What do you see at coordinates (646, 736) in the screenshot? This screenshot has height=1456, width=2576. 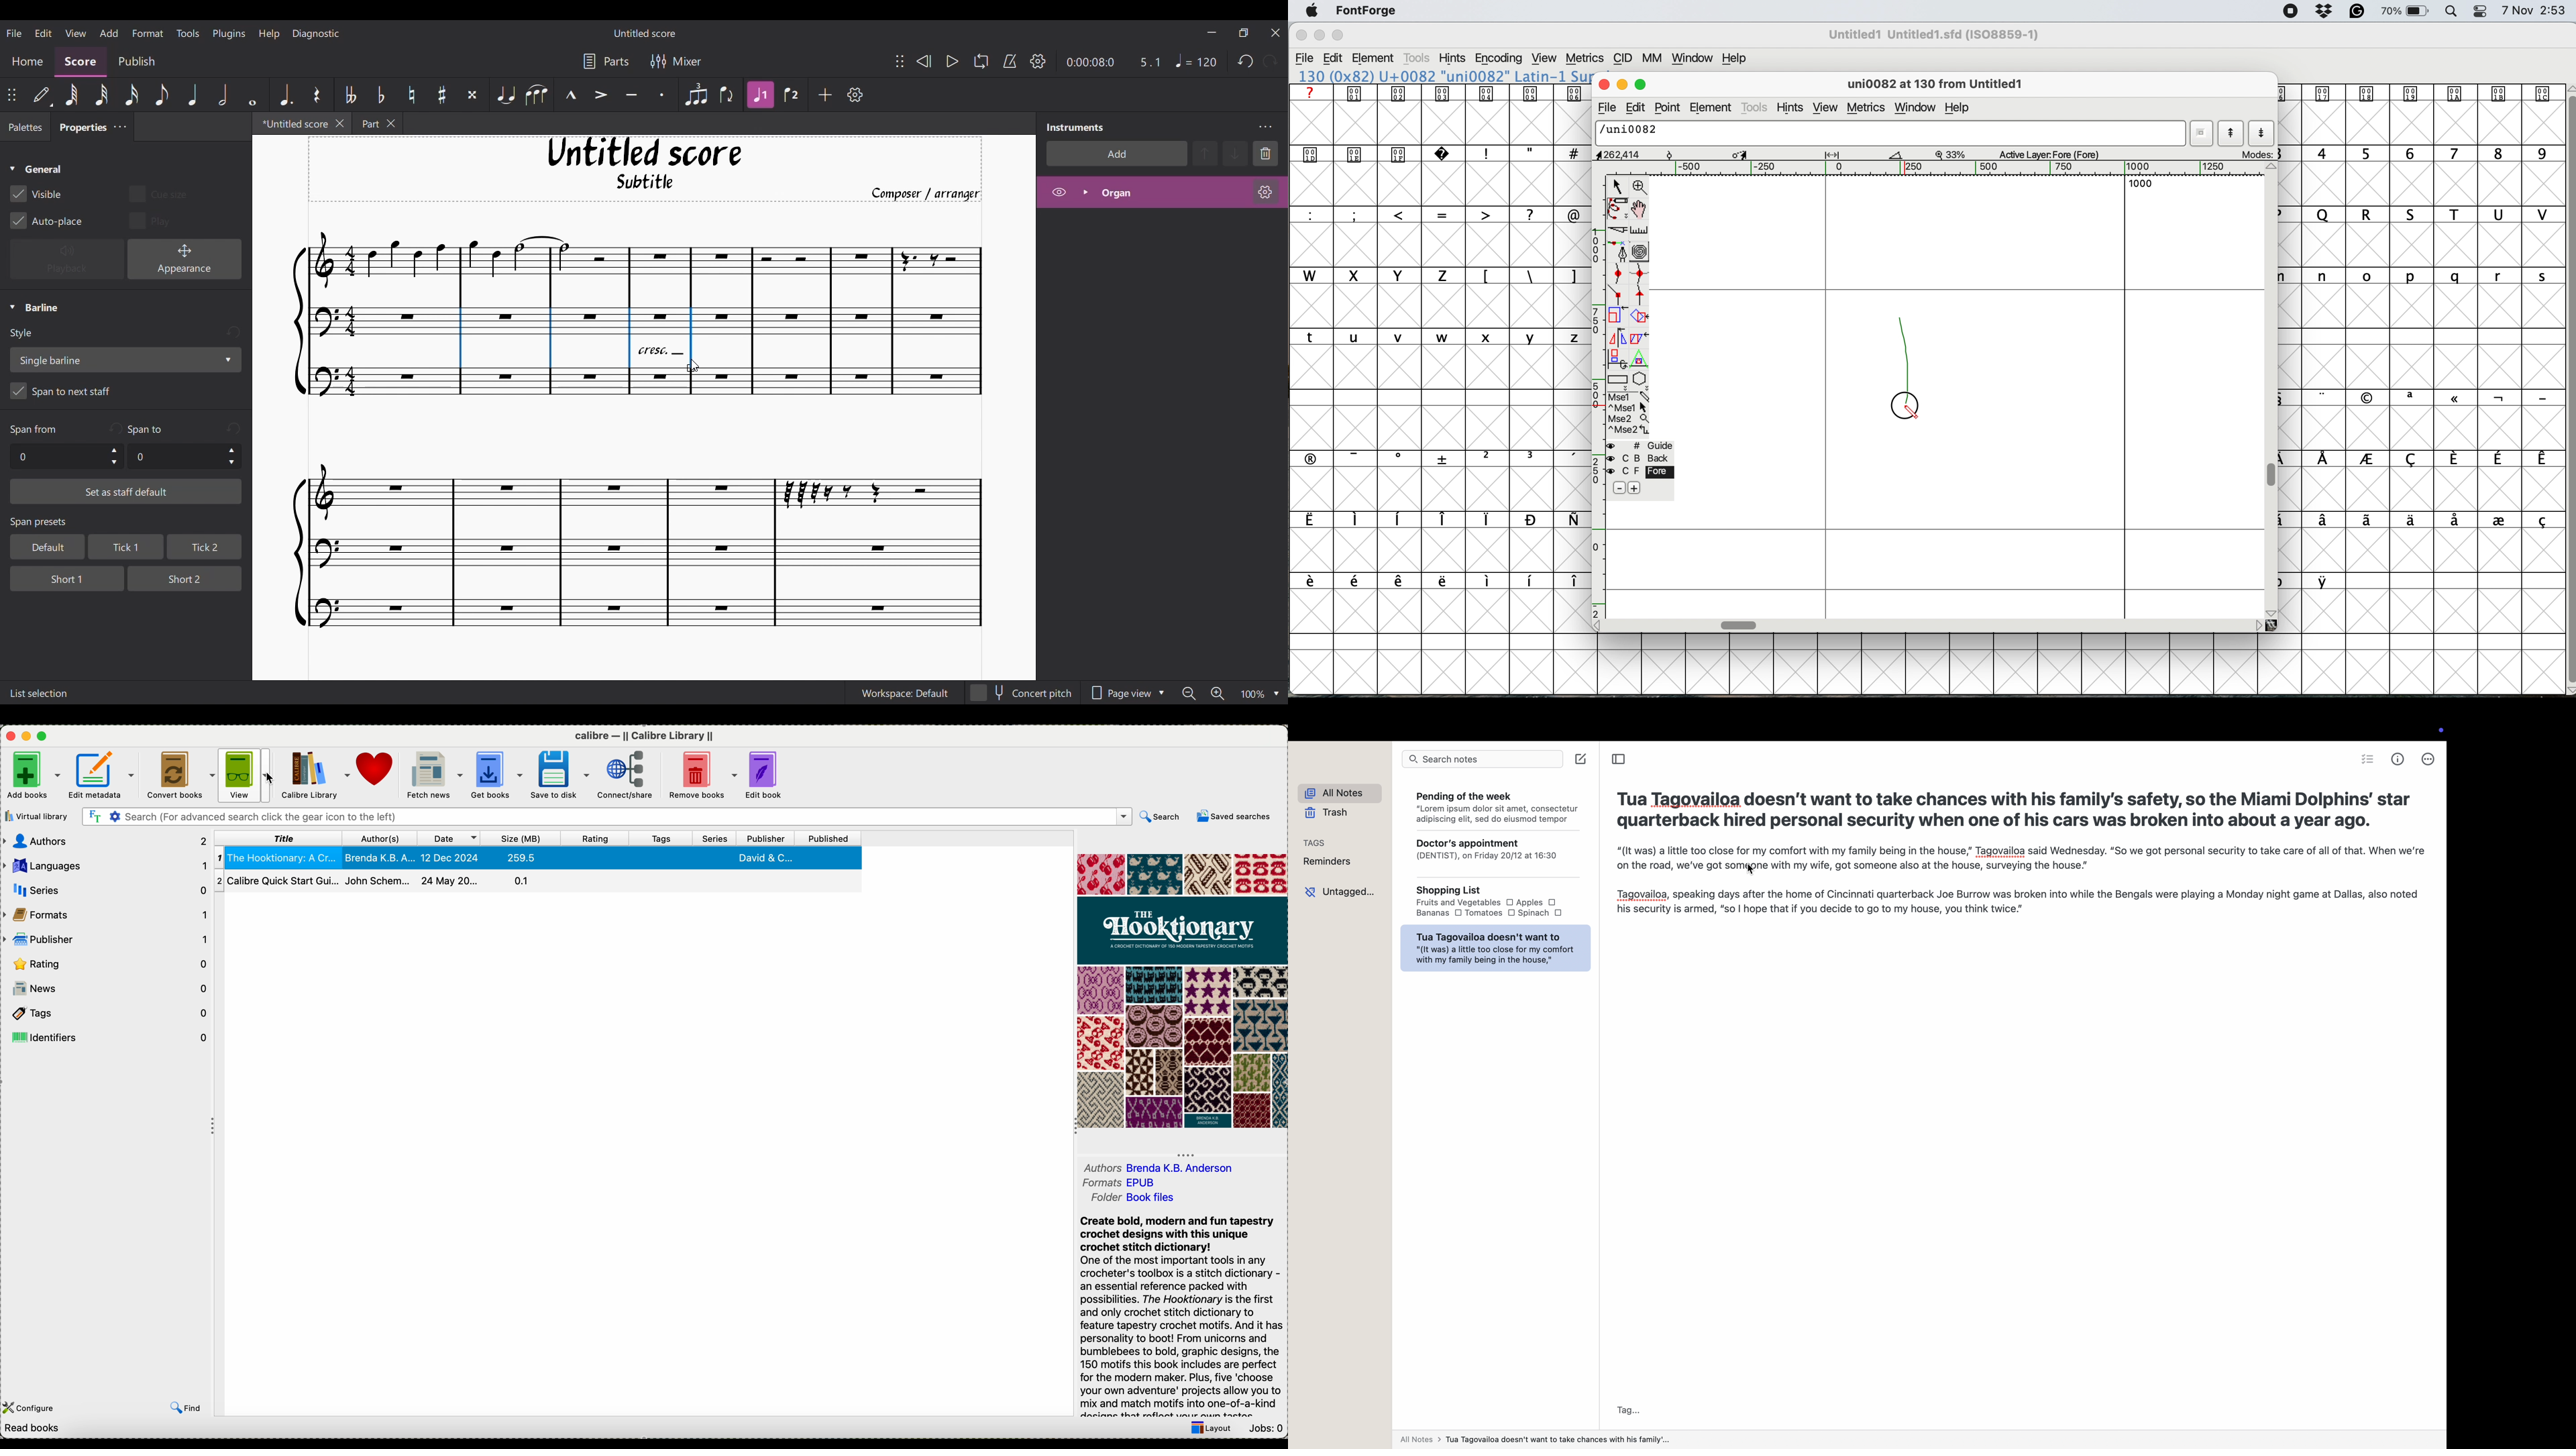 I see `Calibre` at bounding box center [646, 736].